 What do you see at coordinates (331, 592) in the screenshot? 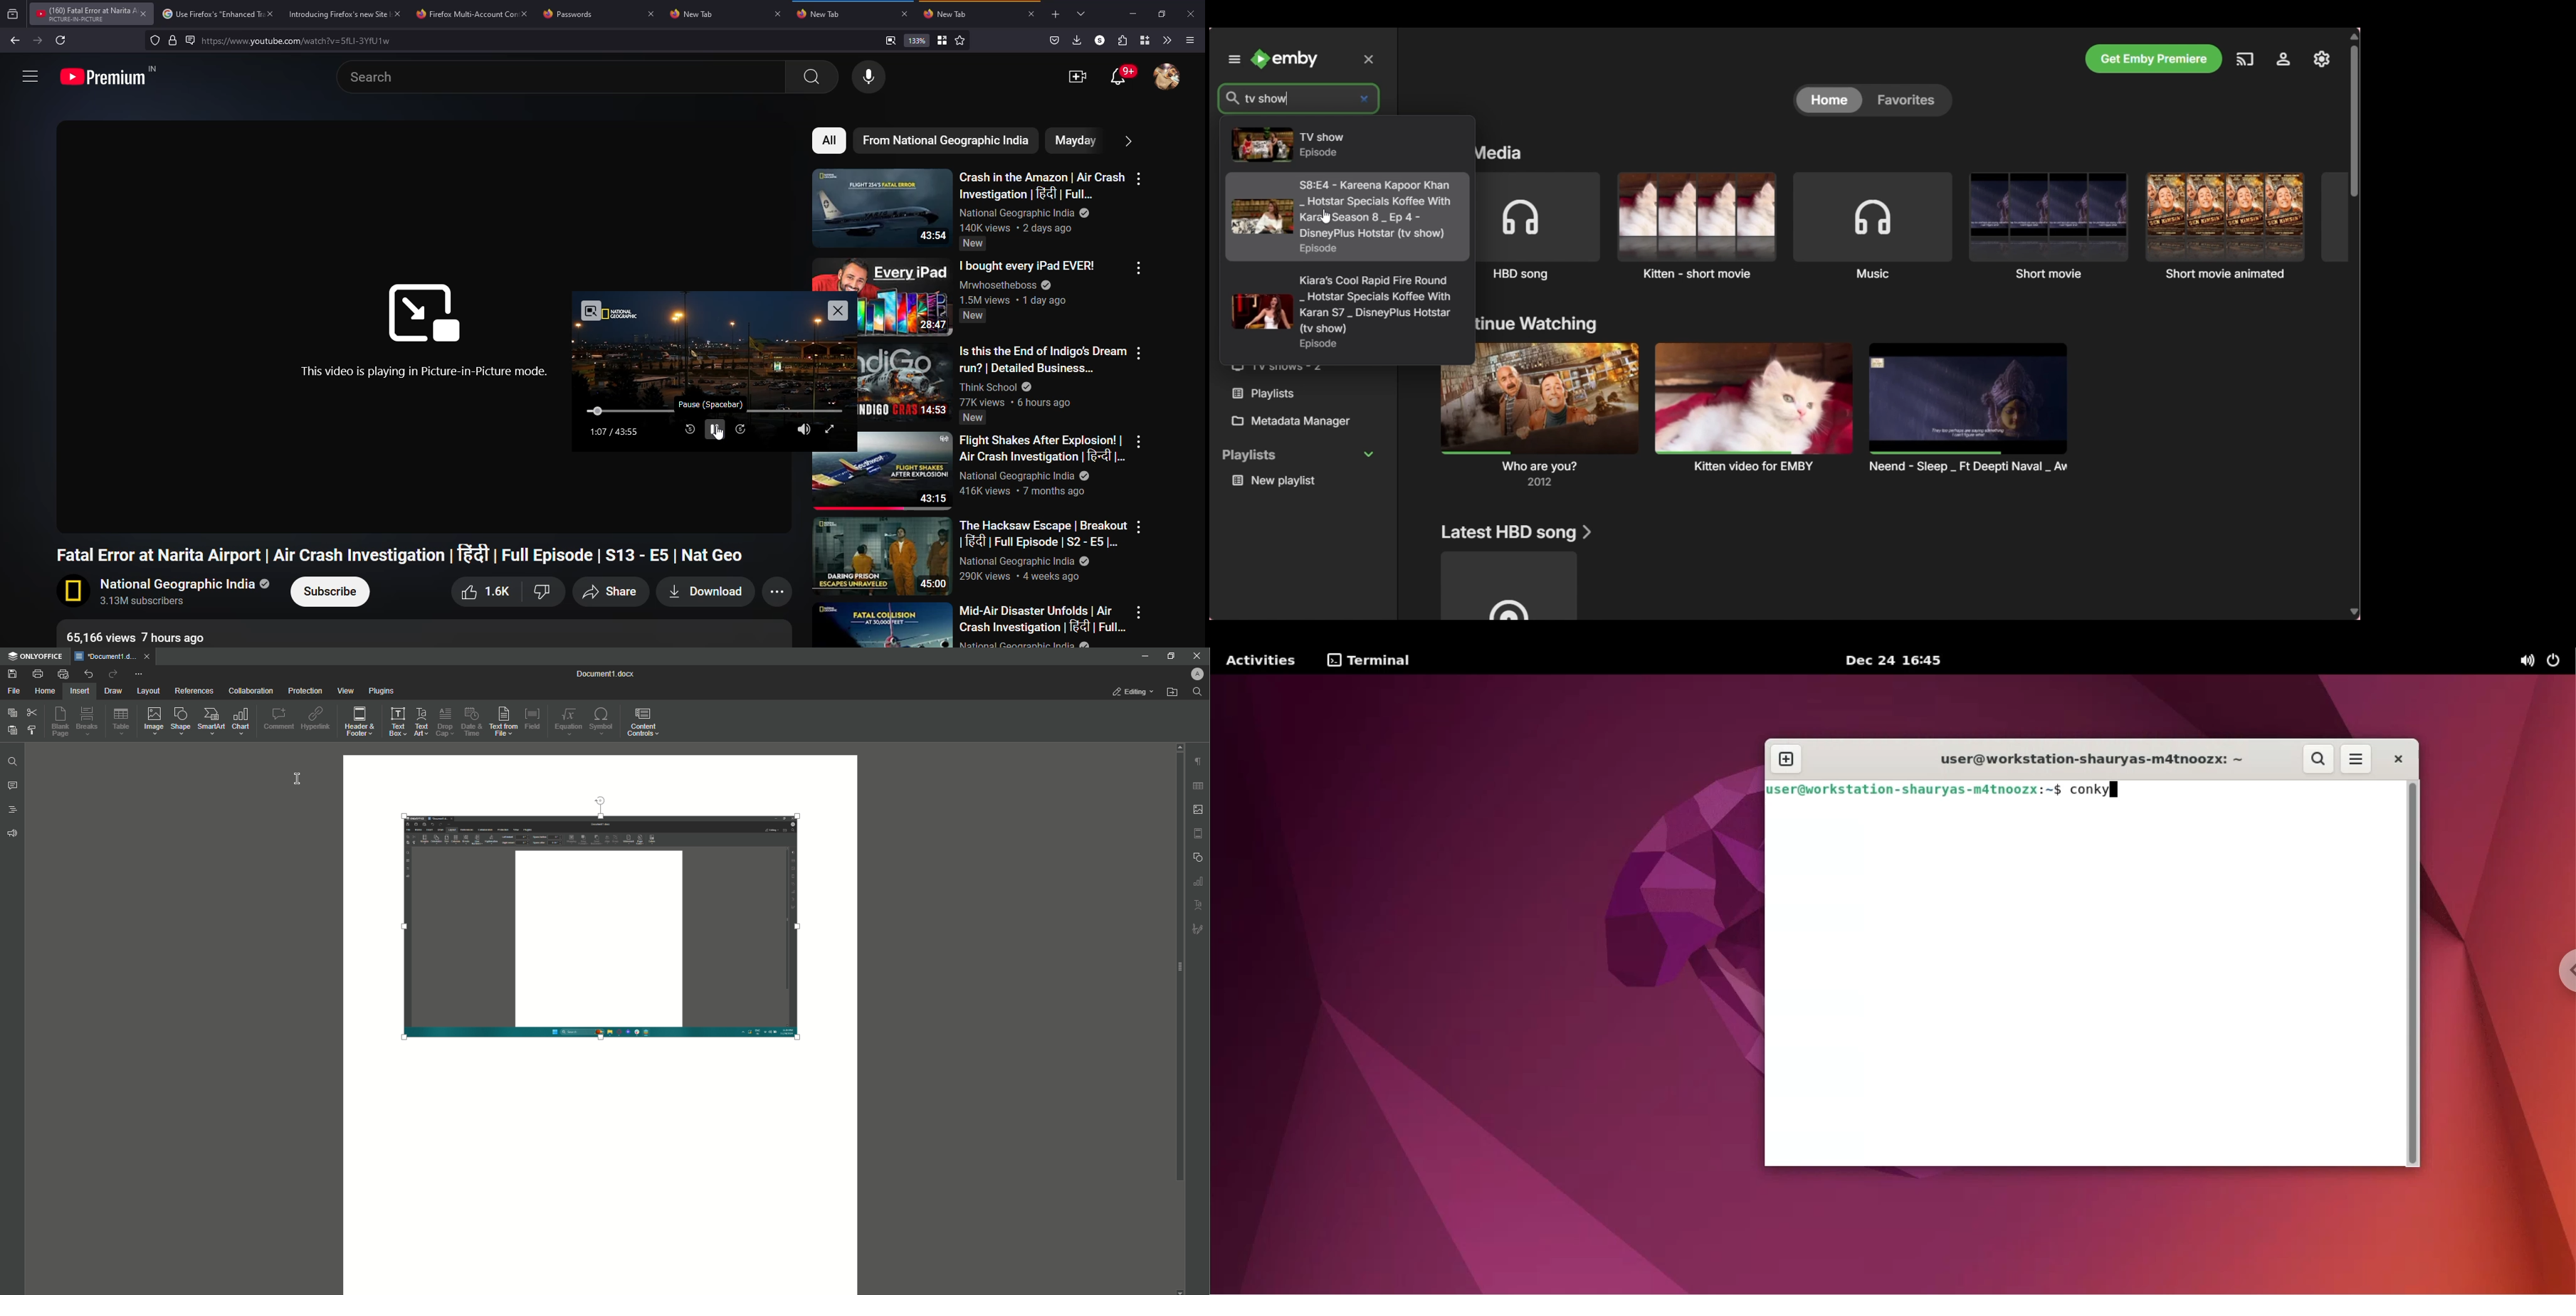
I see `subscribe` at bounding box center [331, 592].